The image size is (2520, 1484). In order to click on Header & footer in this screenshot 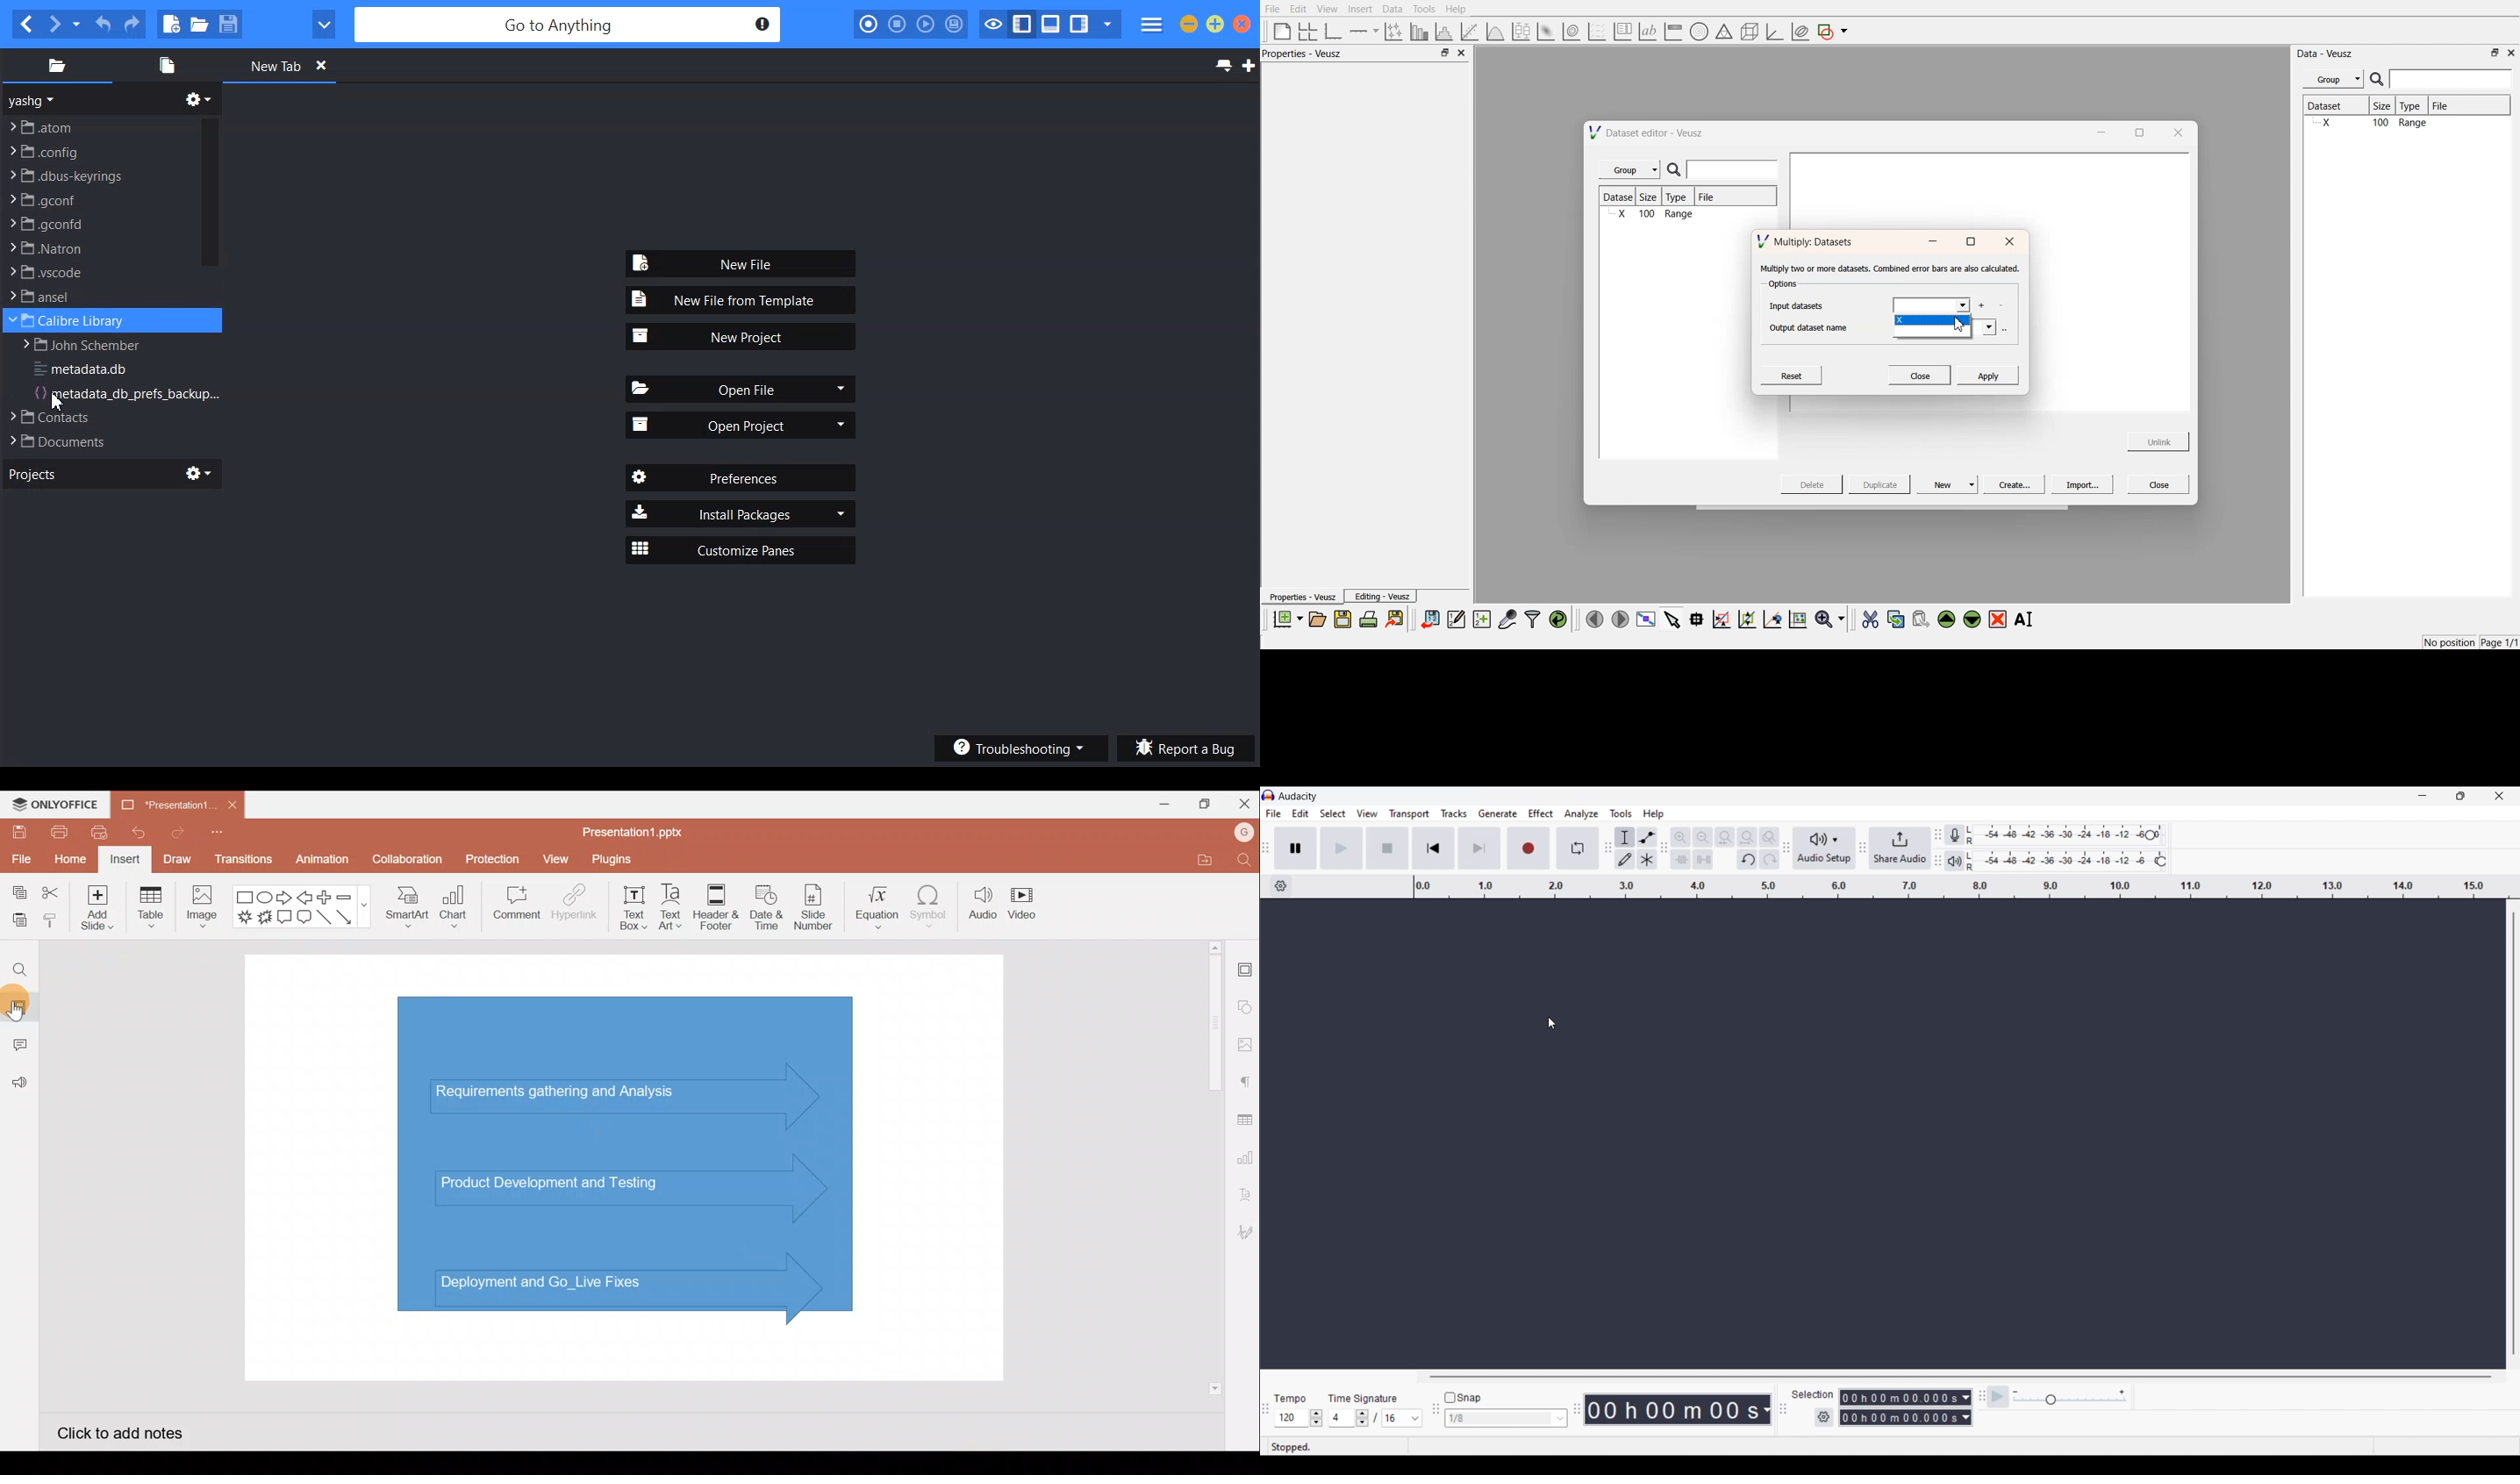, I will do `click(719, 907)`.